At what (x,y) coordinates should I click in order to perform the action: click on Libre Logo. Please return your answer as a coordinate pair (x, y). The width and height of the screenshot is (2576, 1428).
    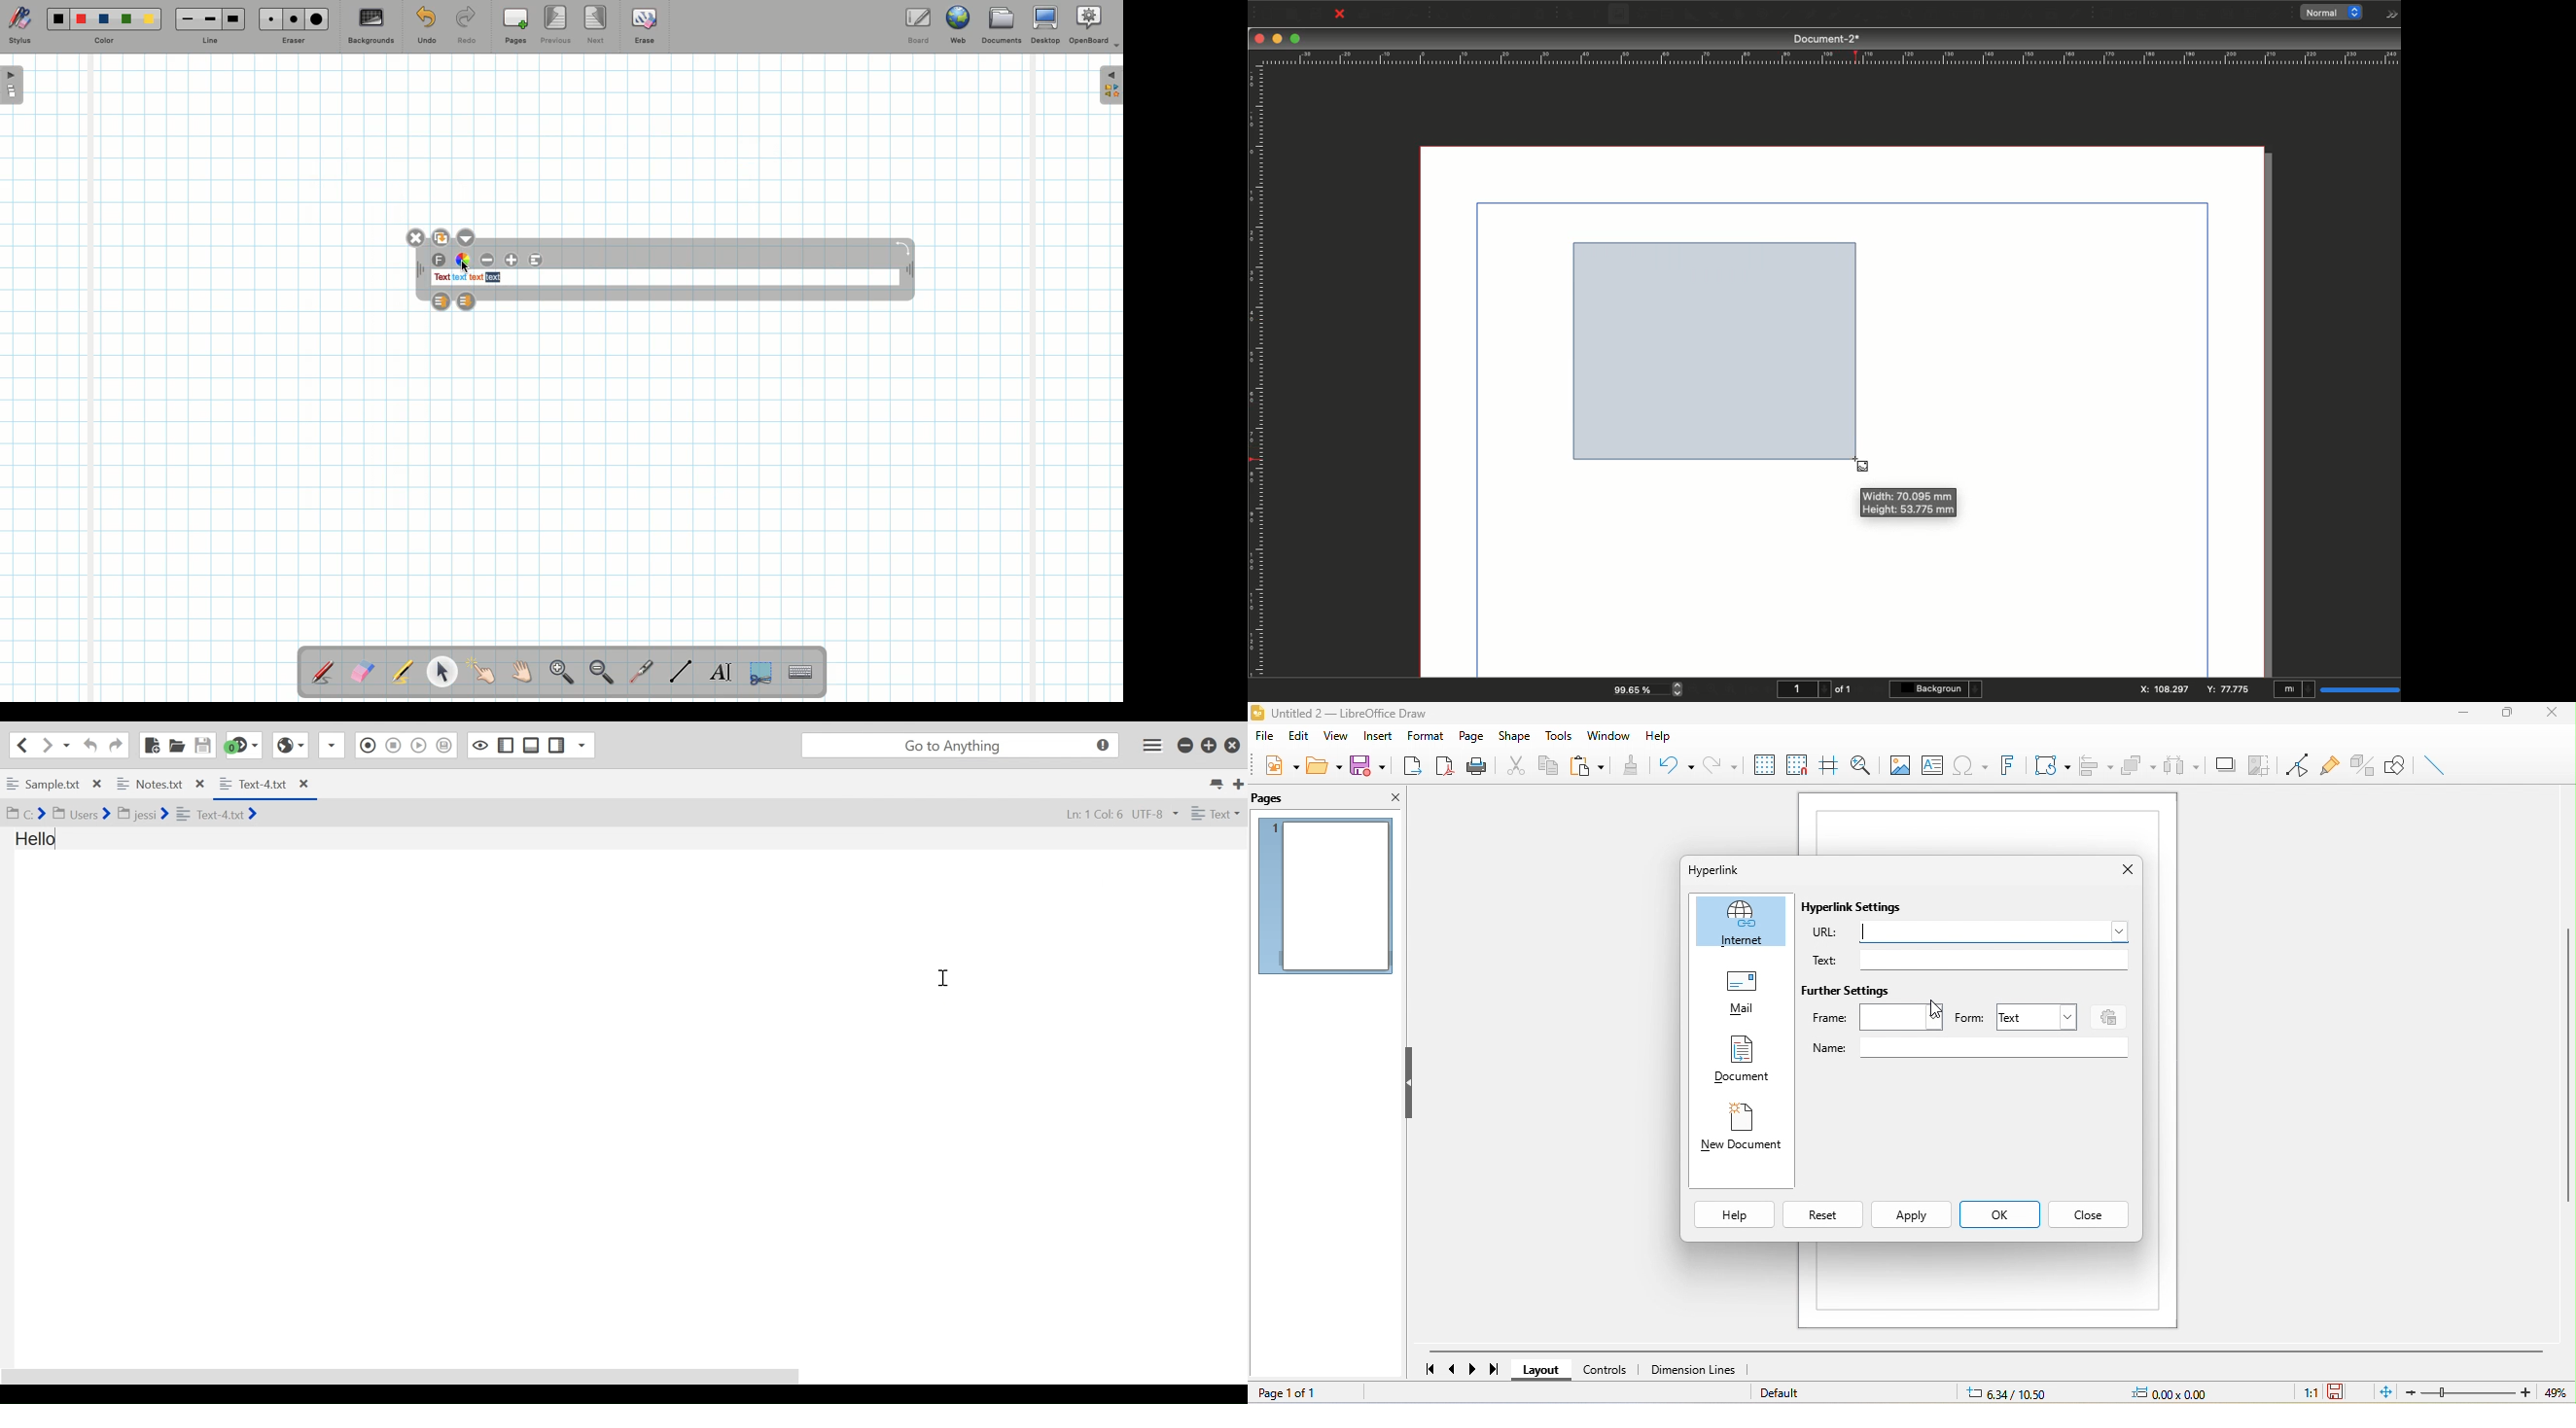
    Looking at the image, I should click on (1256, 715).